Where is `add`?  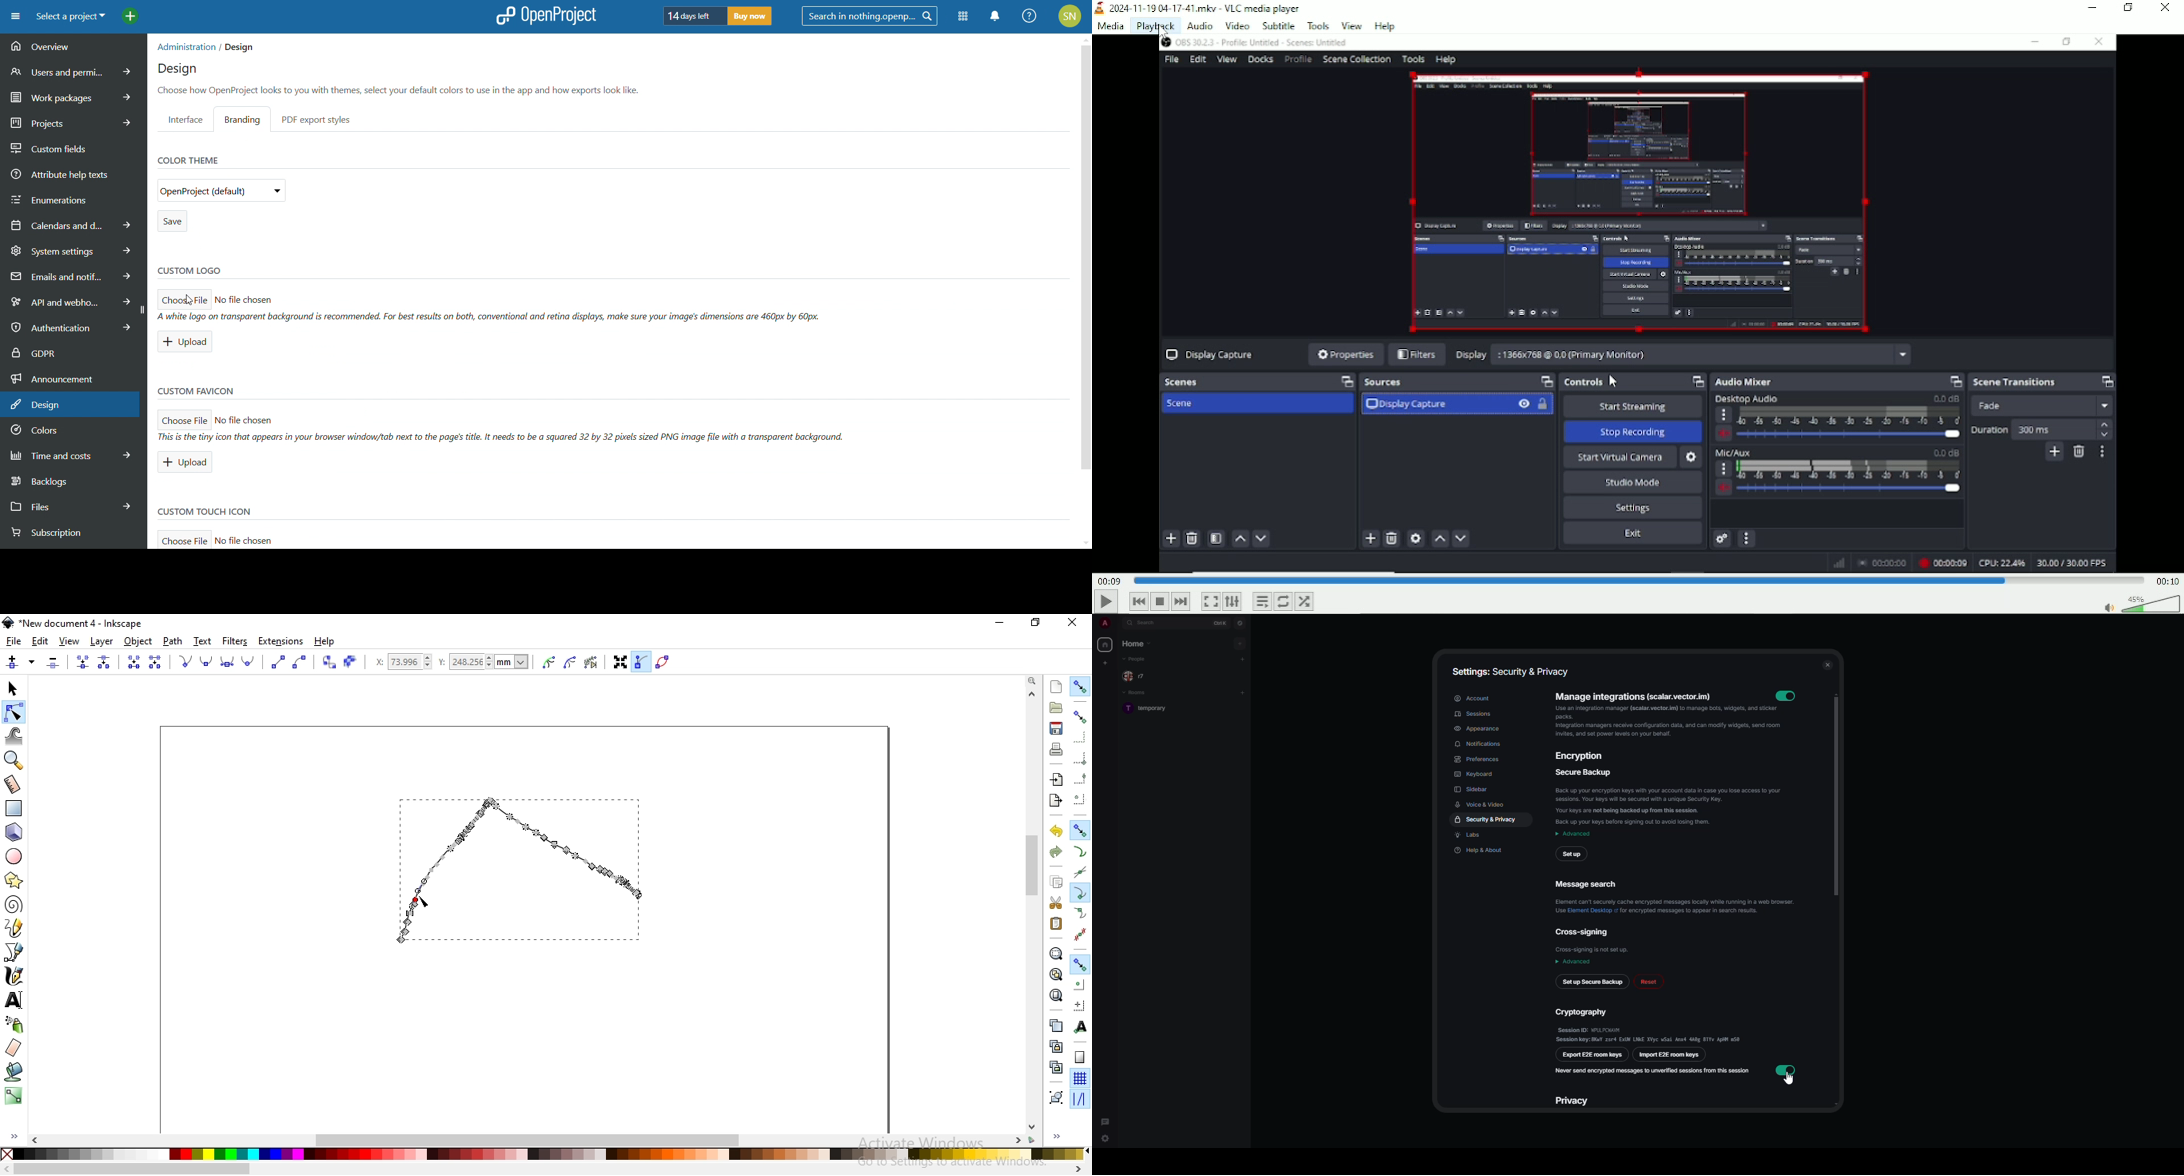
add is located at coordinates (1239, 644).